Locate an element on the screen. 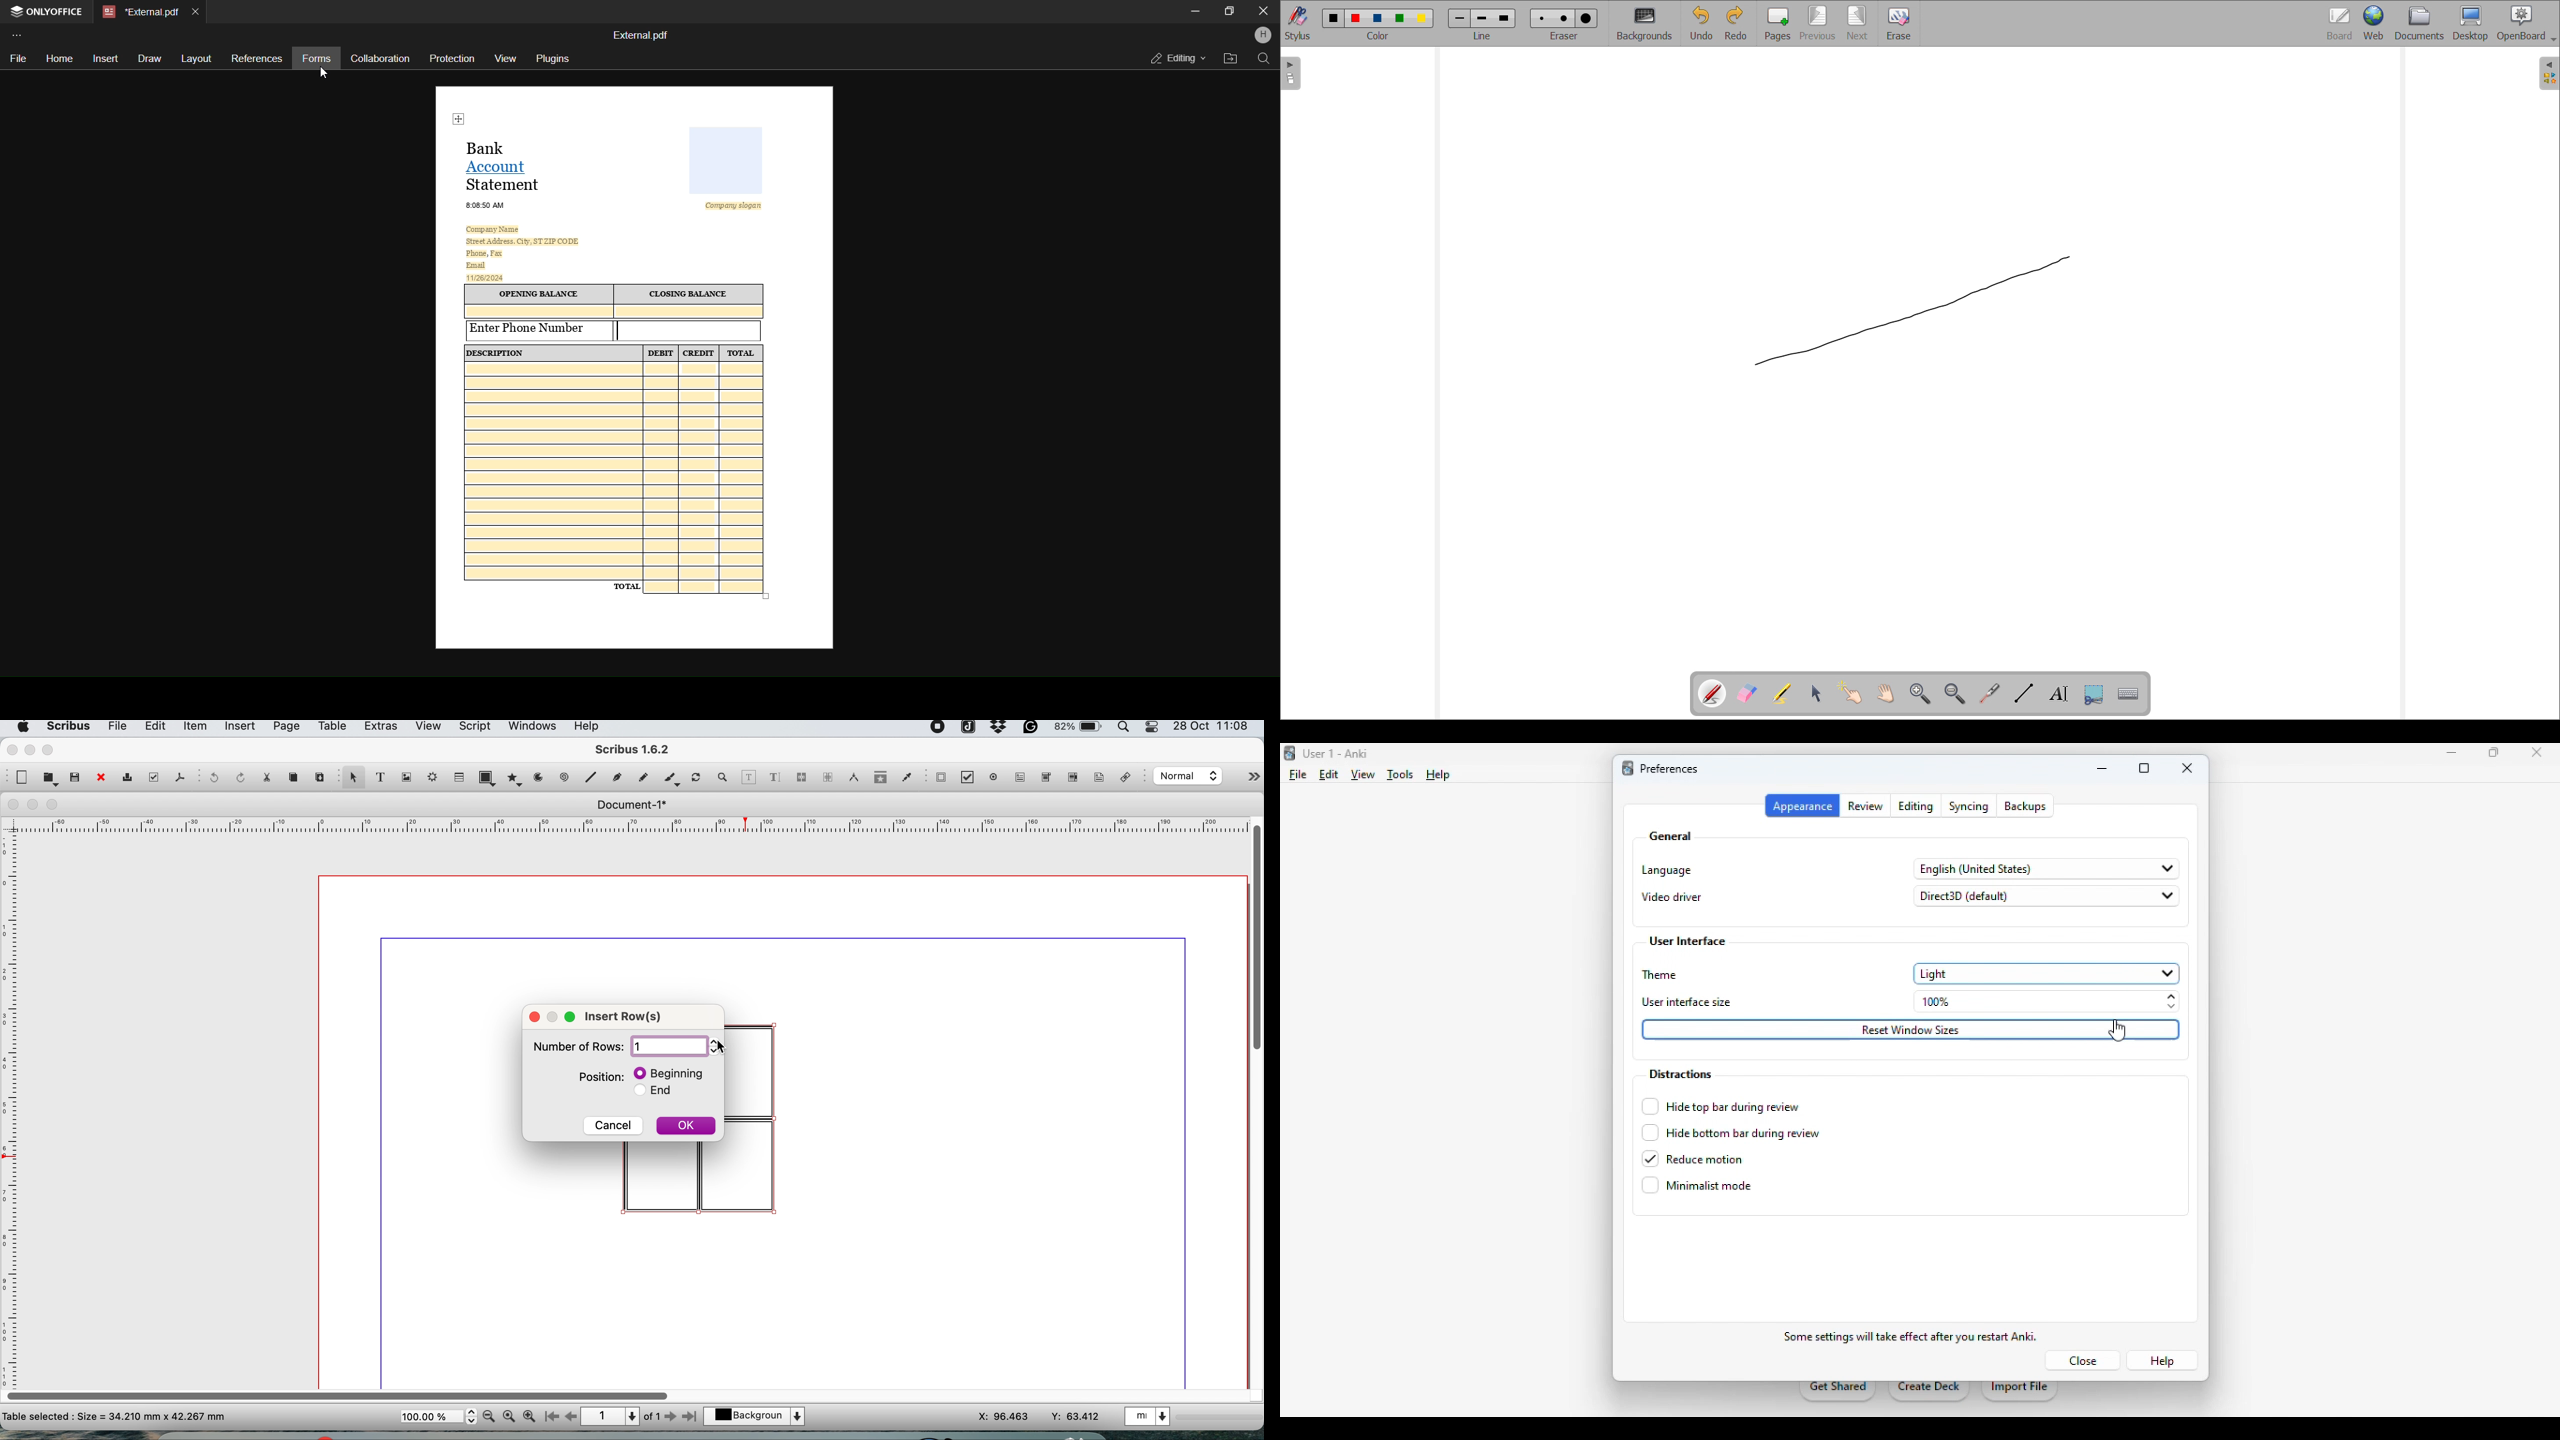 This screenshot has height=1456, width=2576. close tab is located at coordinates (194, 12).